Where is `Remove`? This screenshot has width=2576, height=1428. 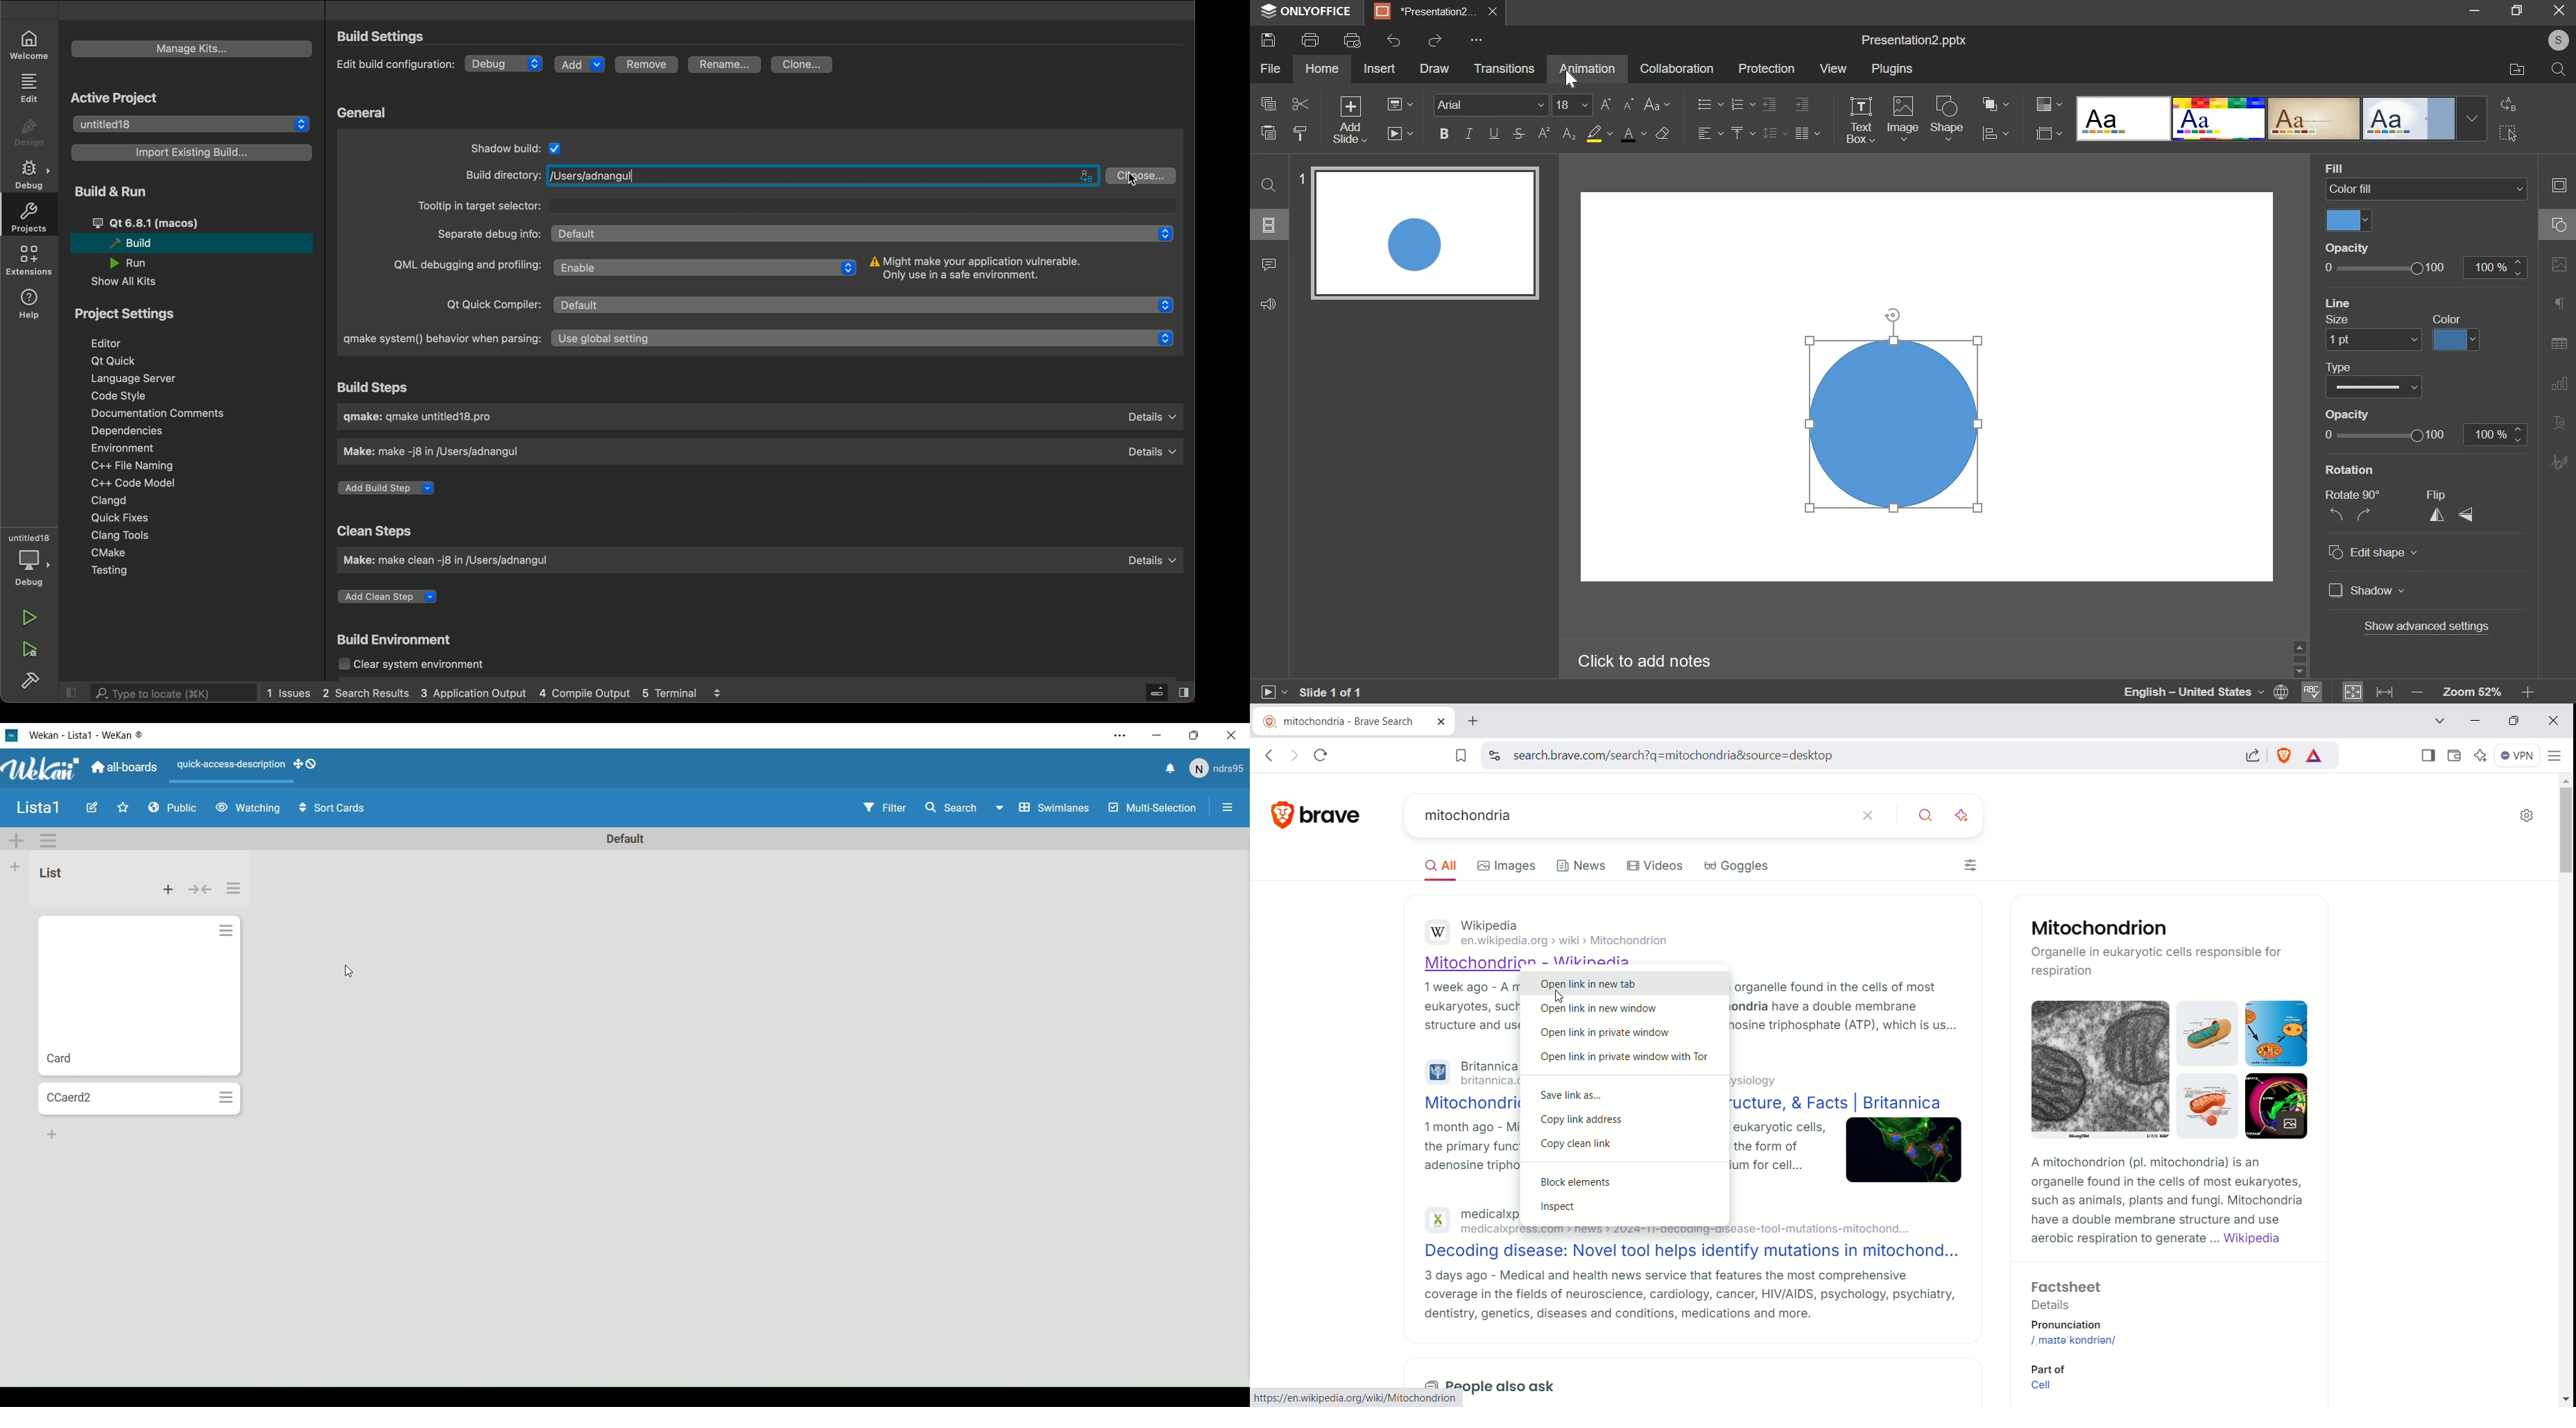
Remove is located at coordinates (651, 64).